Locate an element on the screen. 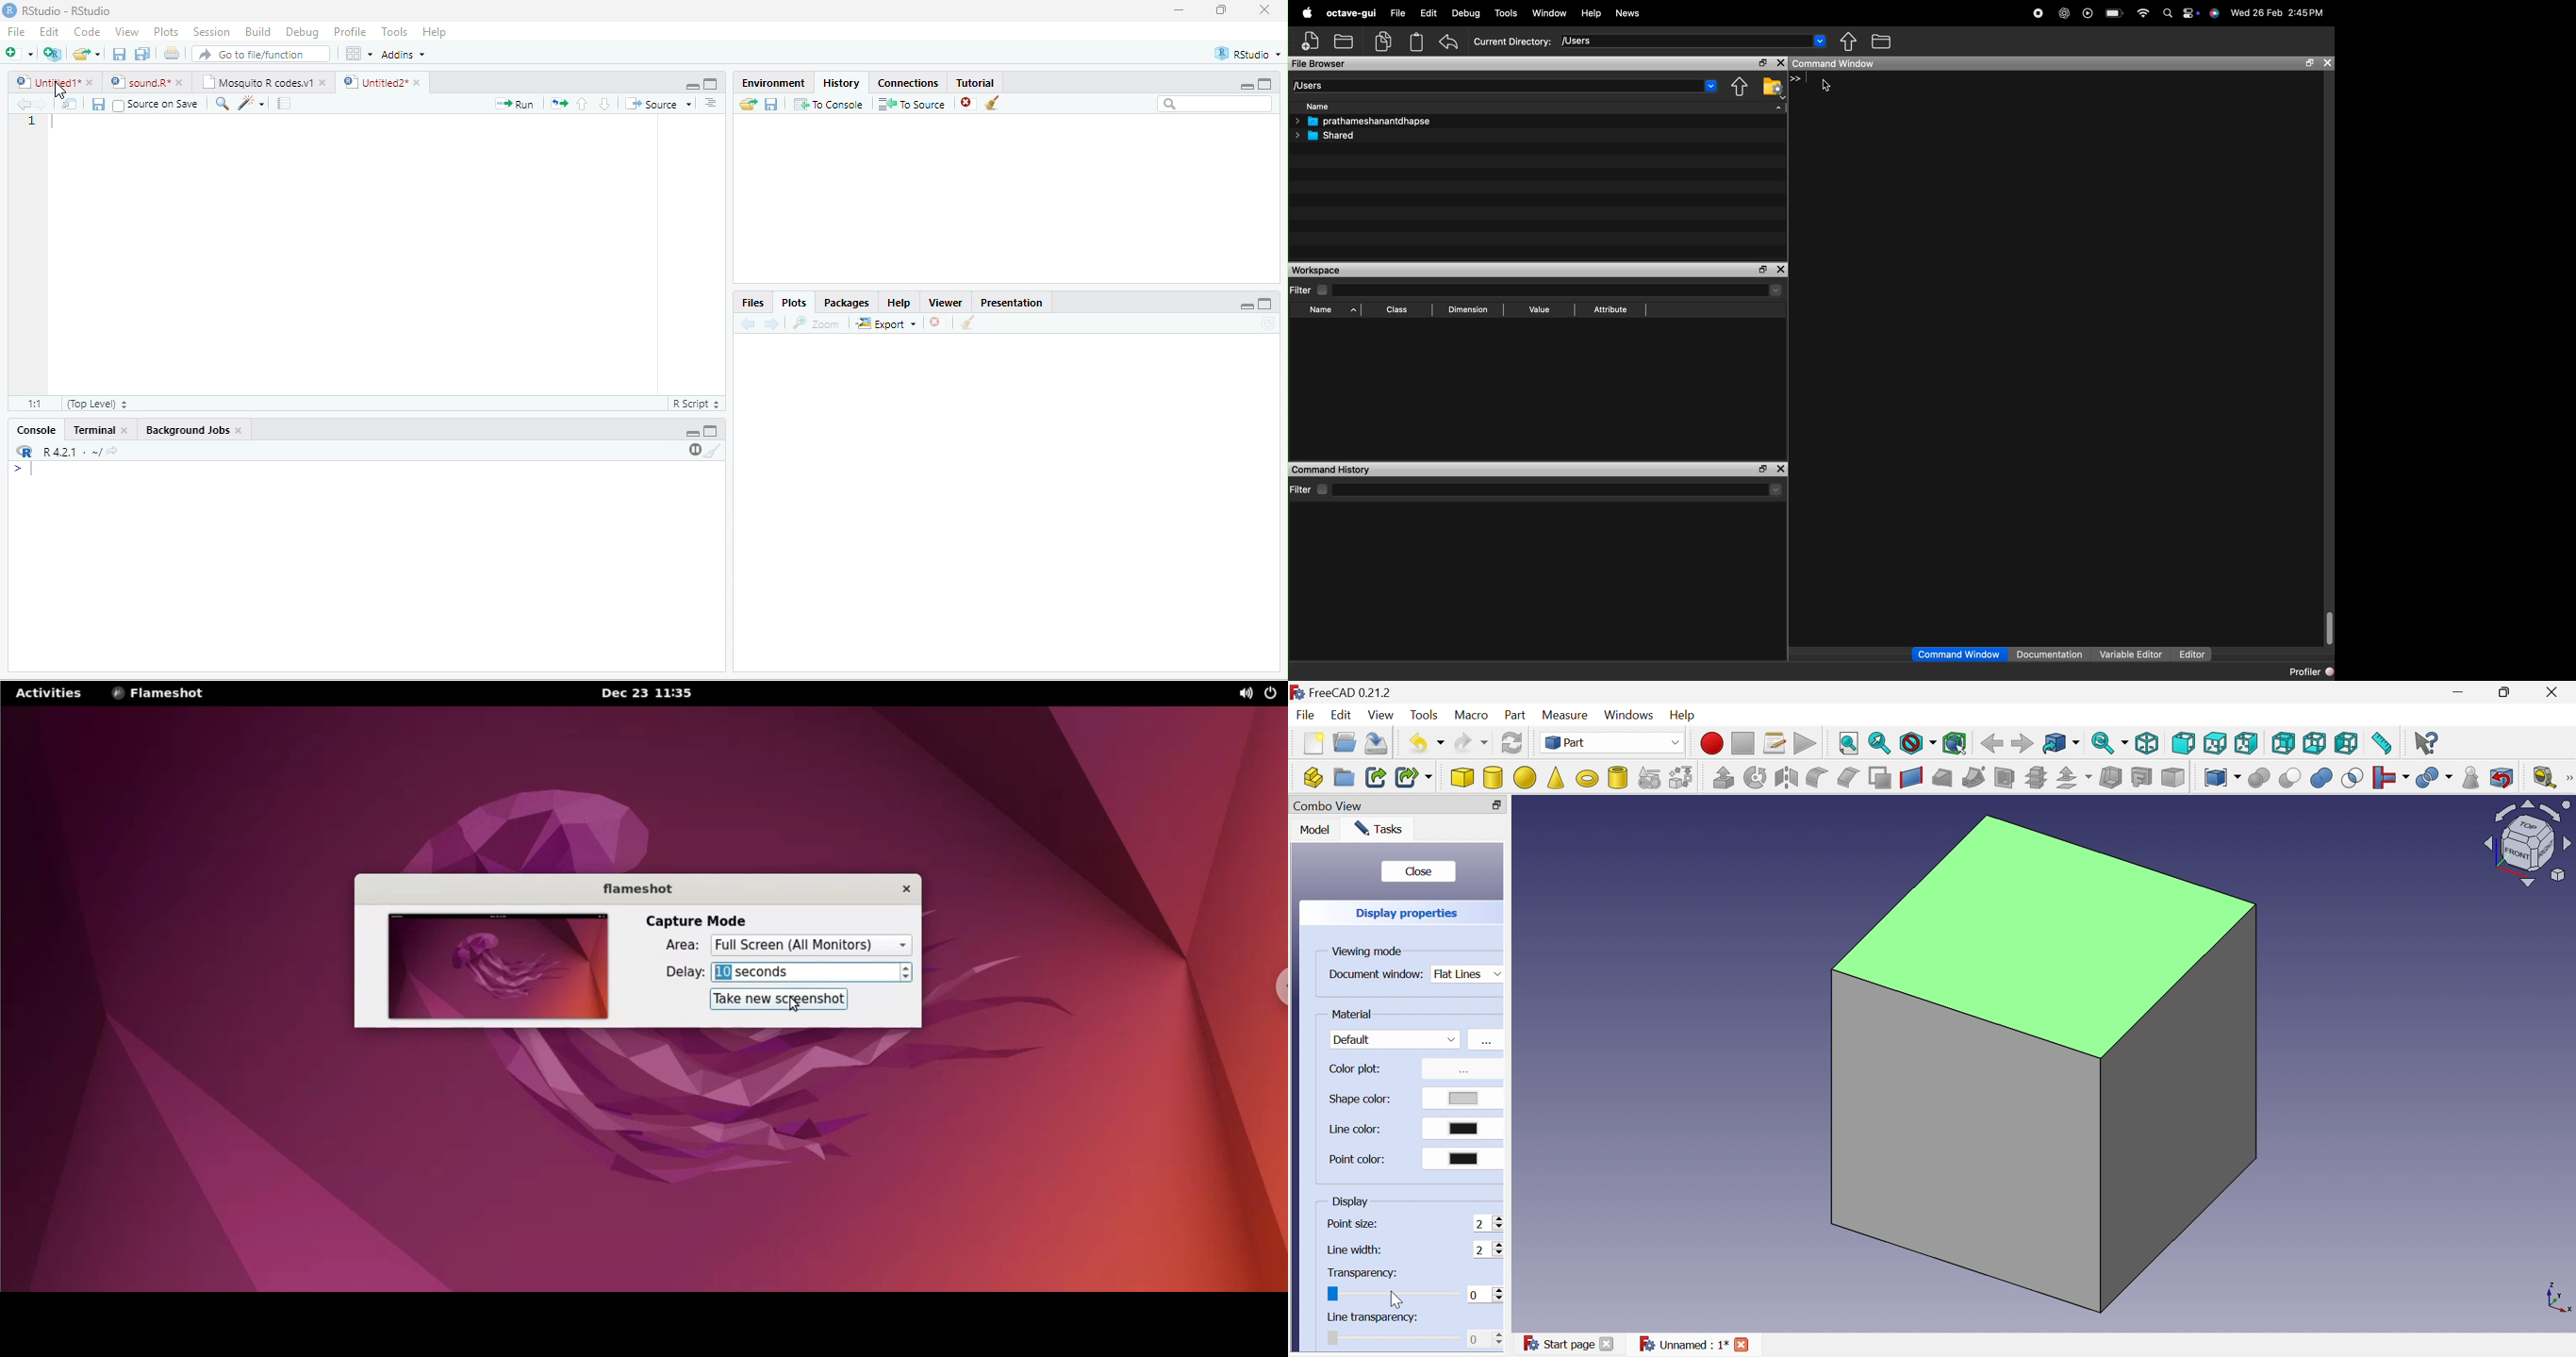  Profile is located at coordinates (352, 32).